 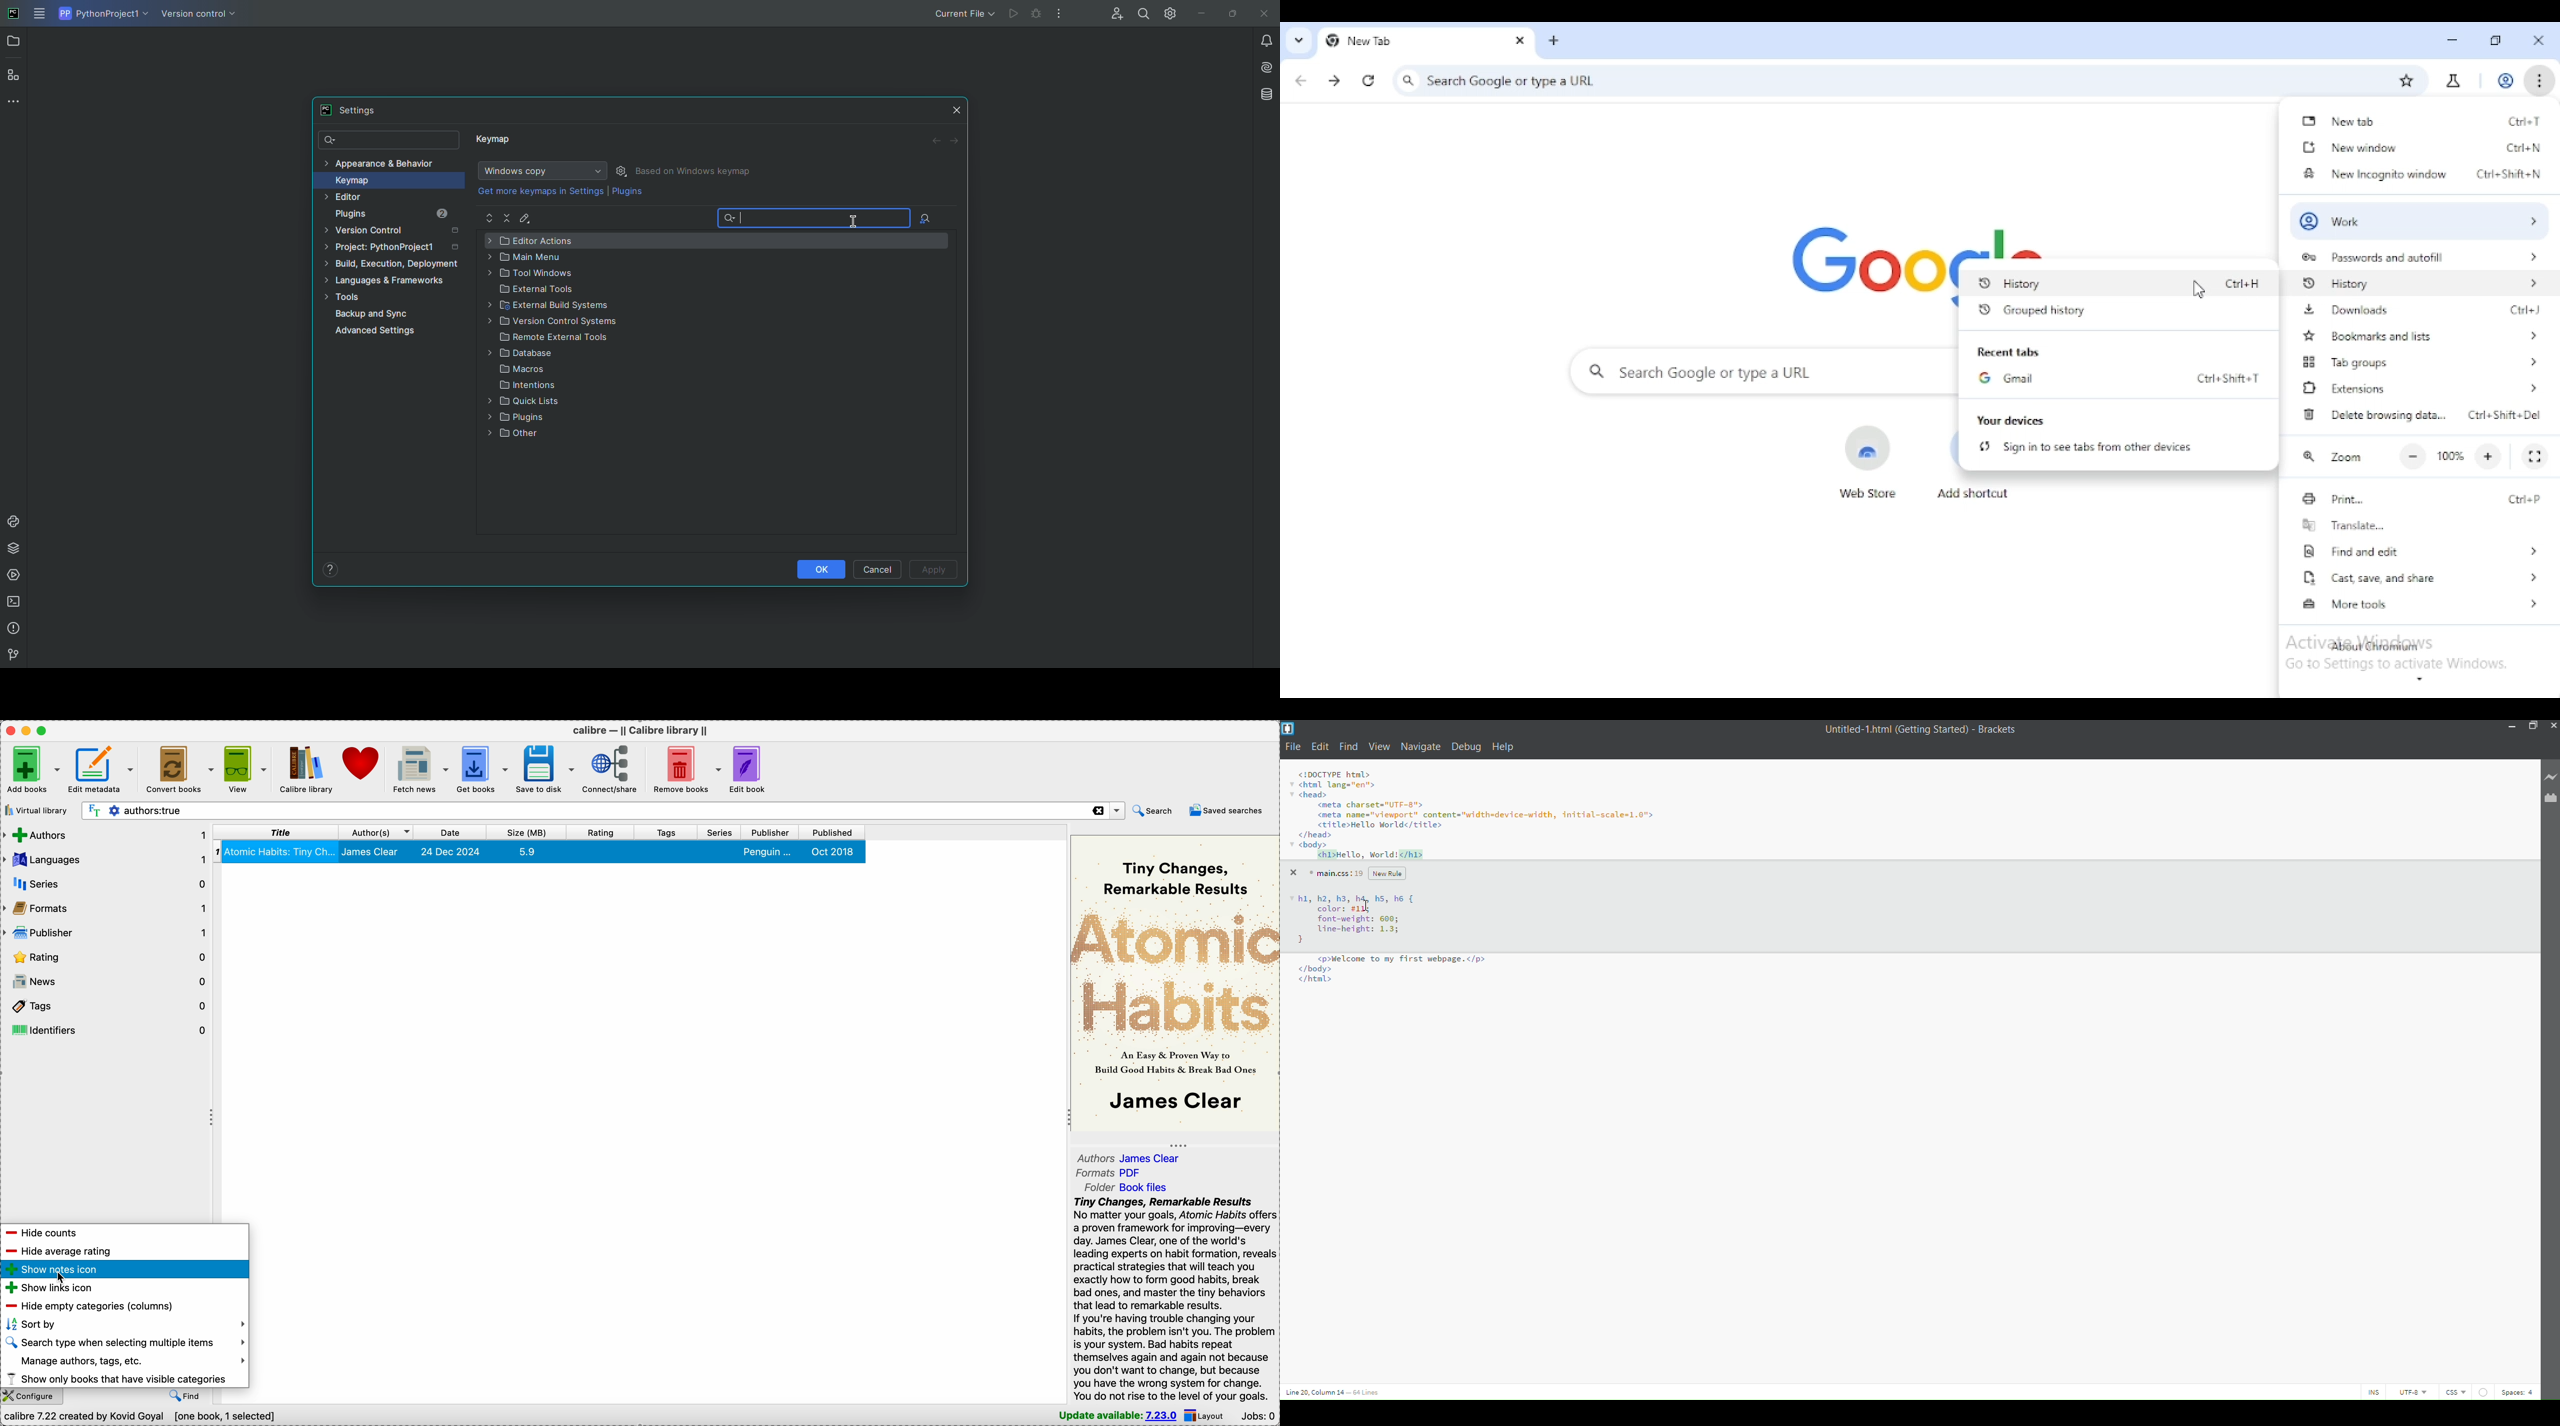 I want to click on about chromium, so click(x=2374, y=647).